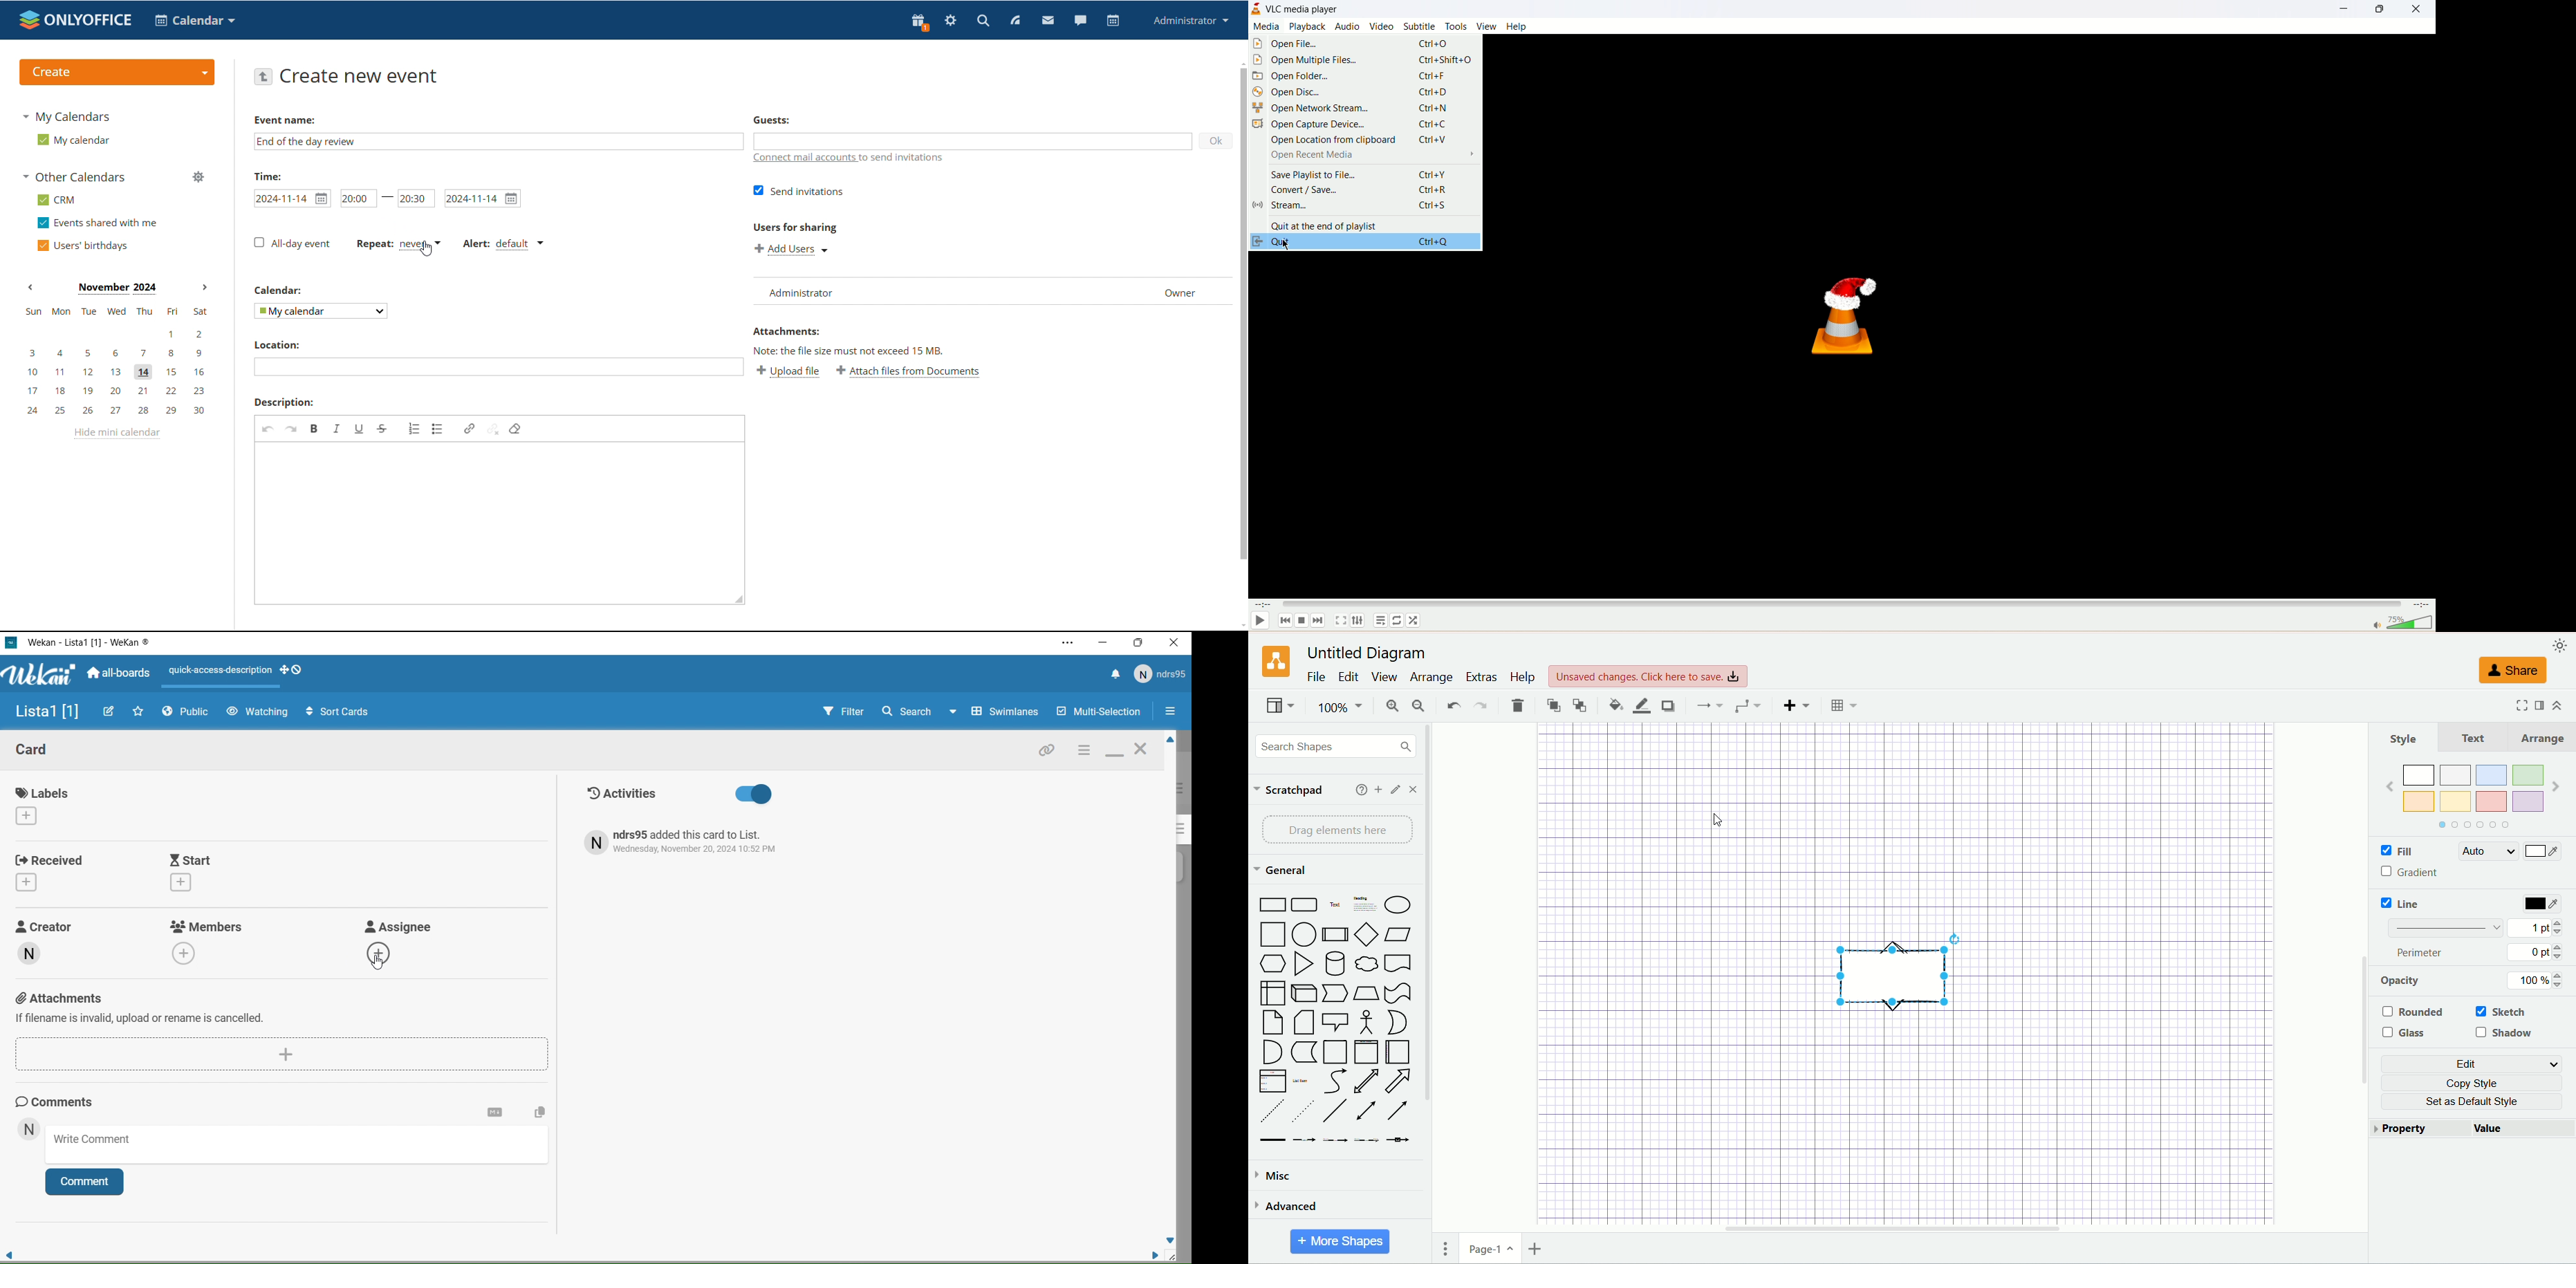 The image size is (2576, 1288). What do you see at coordinates (117, 289) in the screenshot?
I see `Month on display` at bounding box center [117, 289].